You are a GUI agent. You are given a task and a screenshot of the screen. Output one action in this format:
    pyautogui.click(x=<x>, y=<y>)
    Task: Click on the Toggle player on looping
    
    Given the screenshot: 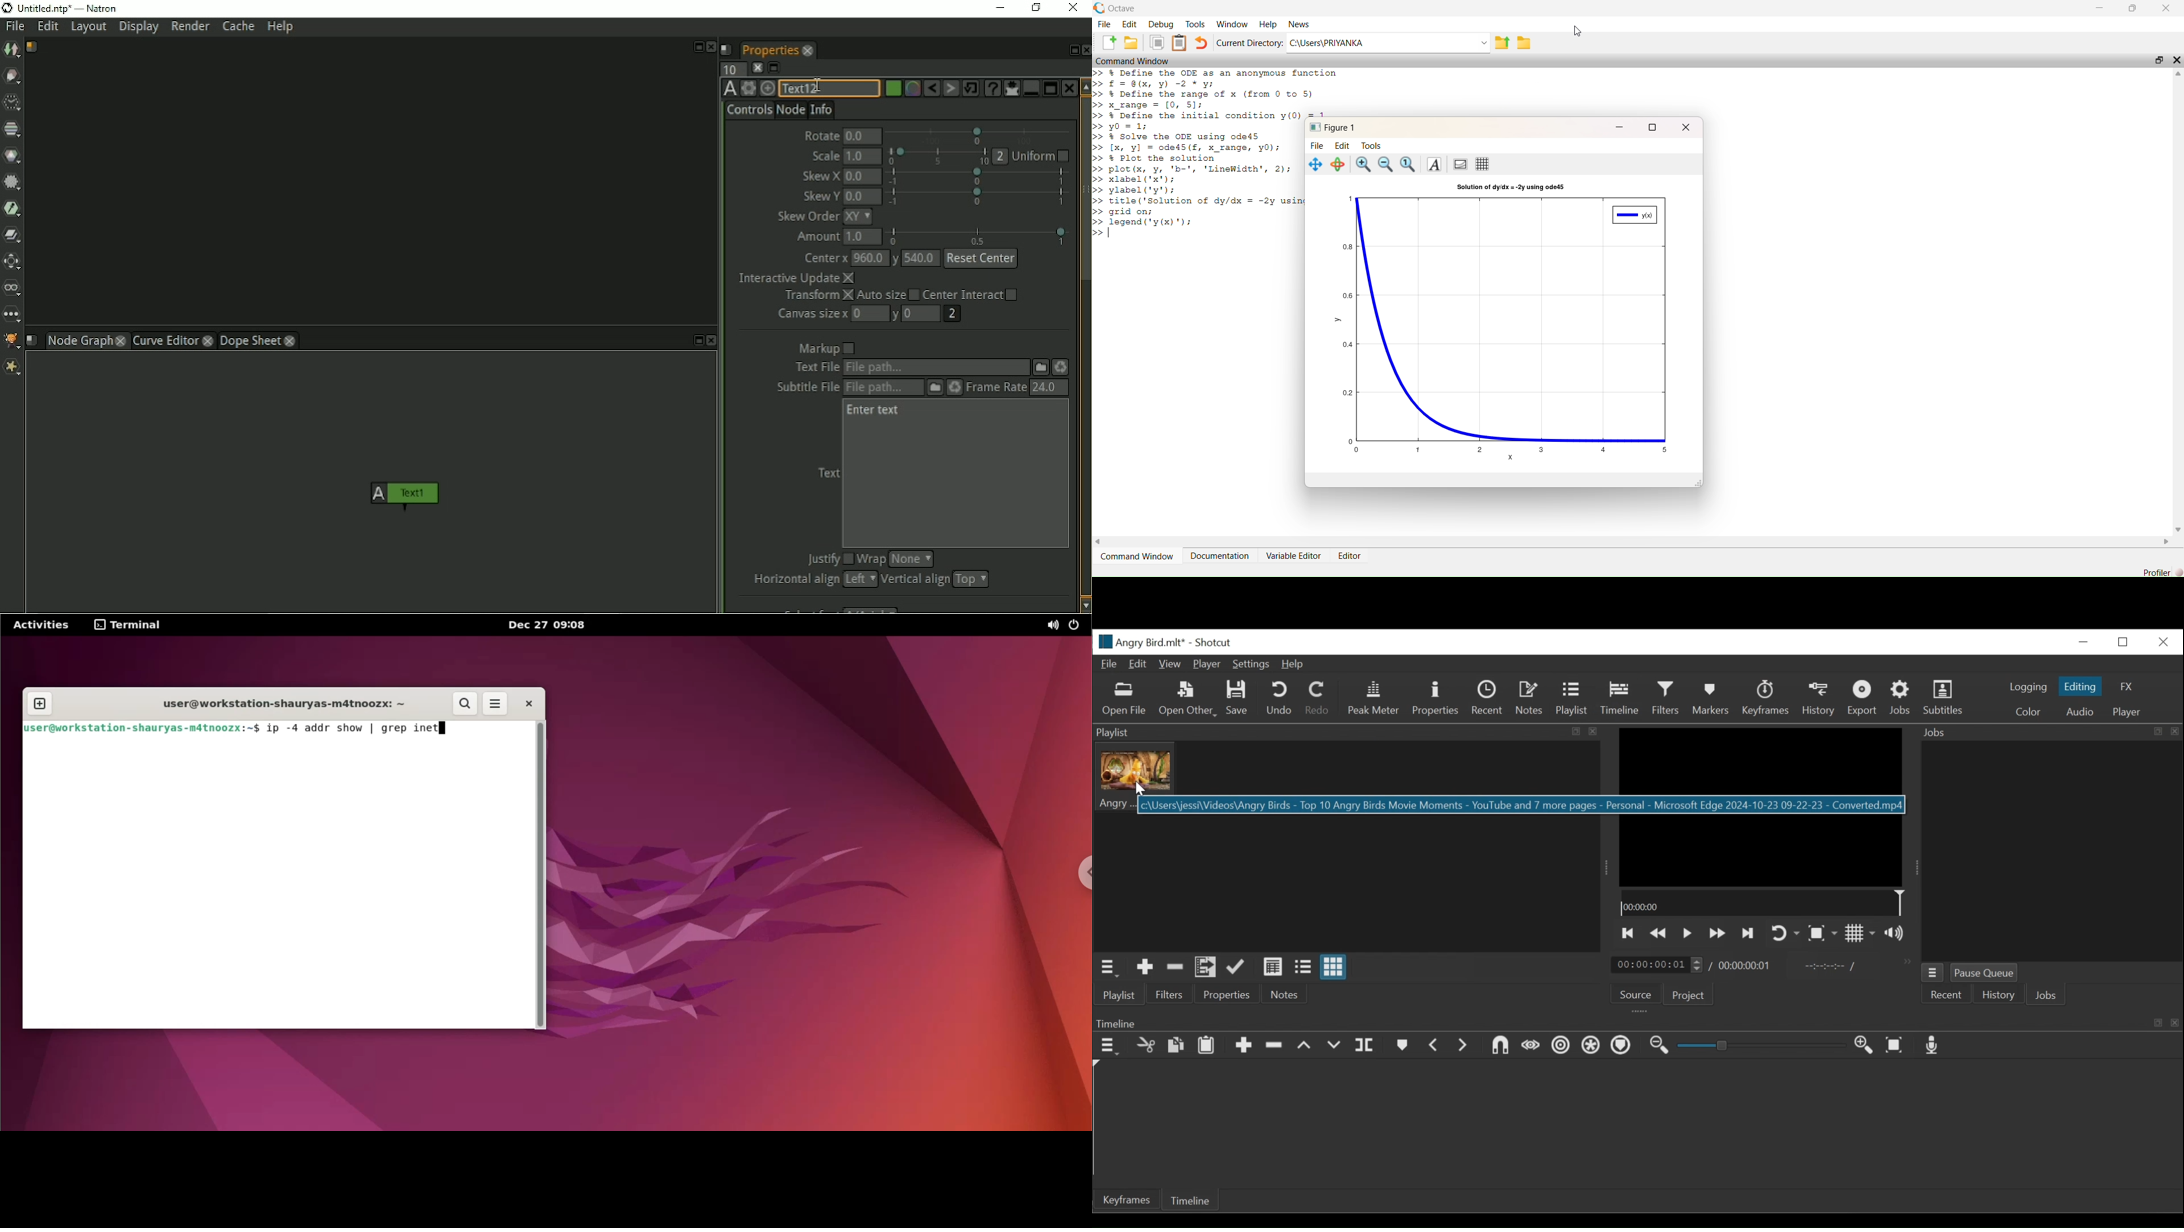 What is the action you would take?
    pyautogui.click(x=1787, y=934)
    